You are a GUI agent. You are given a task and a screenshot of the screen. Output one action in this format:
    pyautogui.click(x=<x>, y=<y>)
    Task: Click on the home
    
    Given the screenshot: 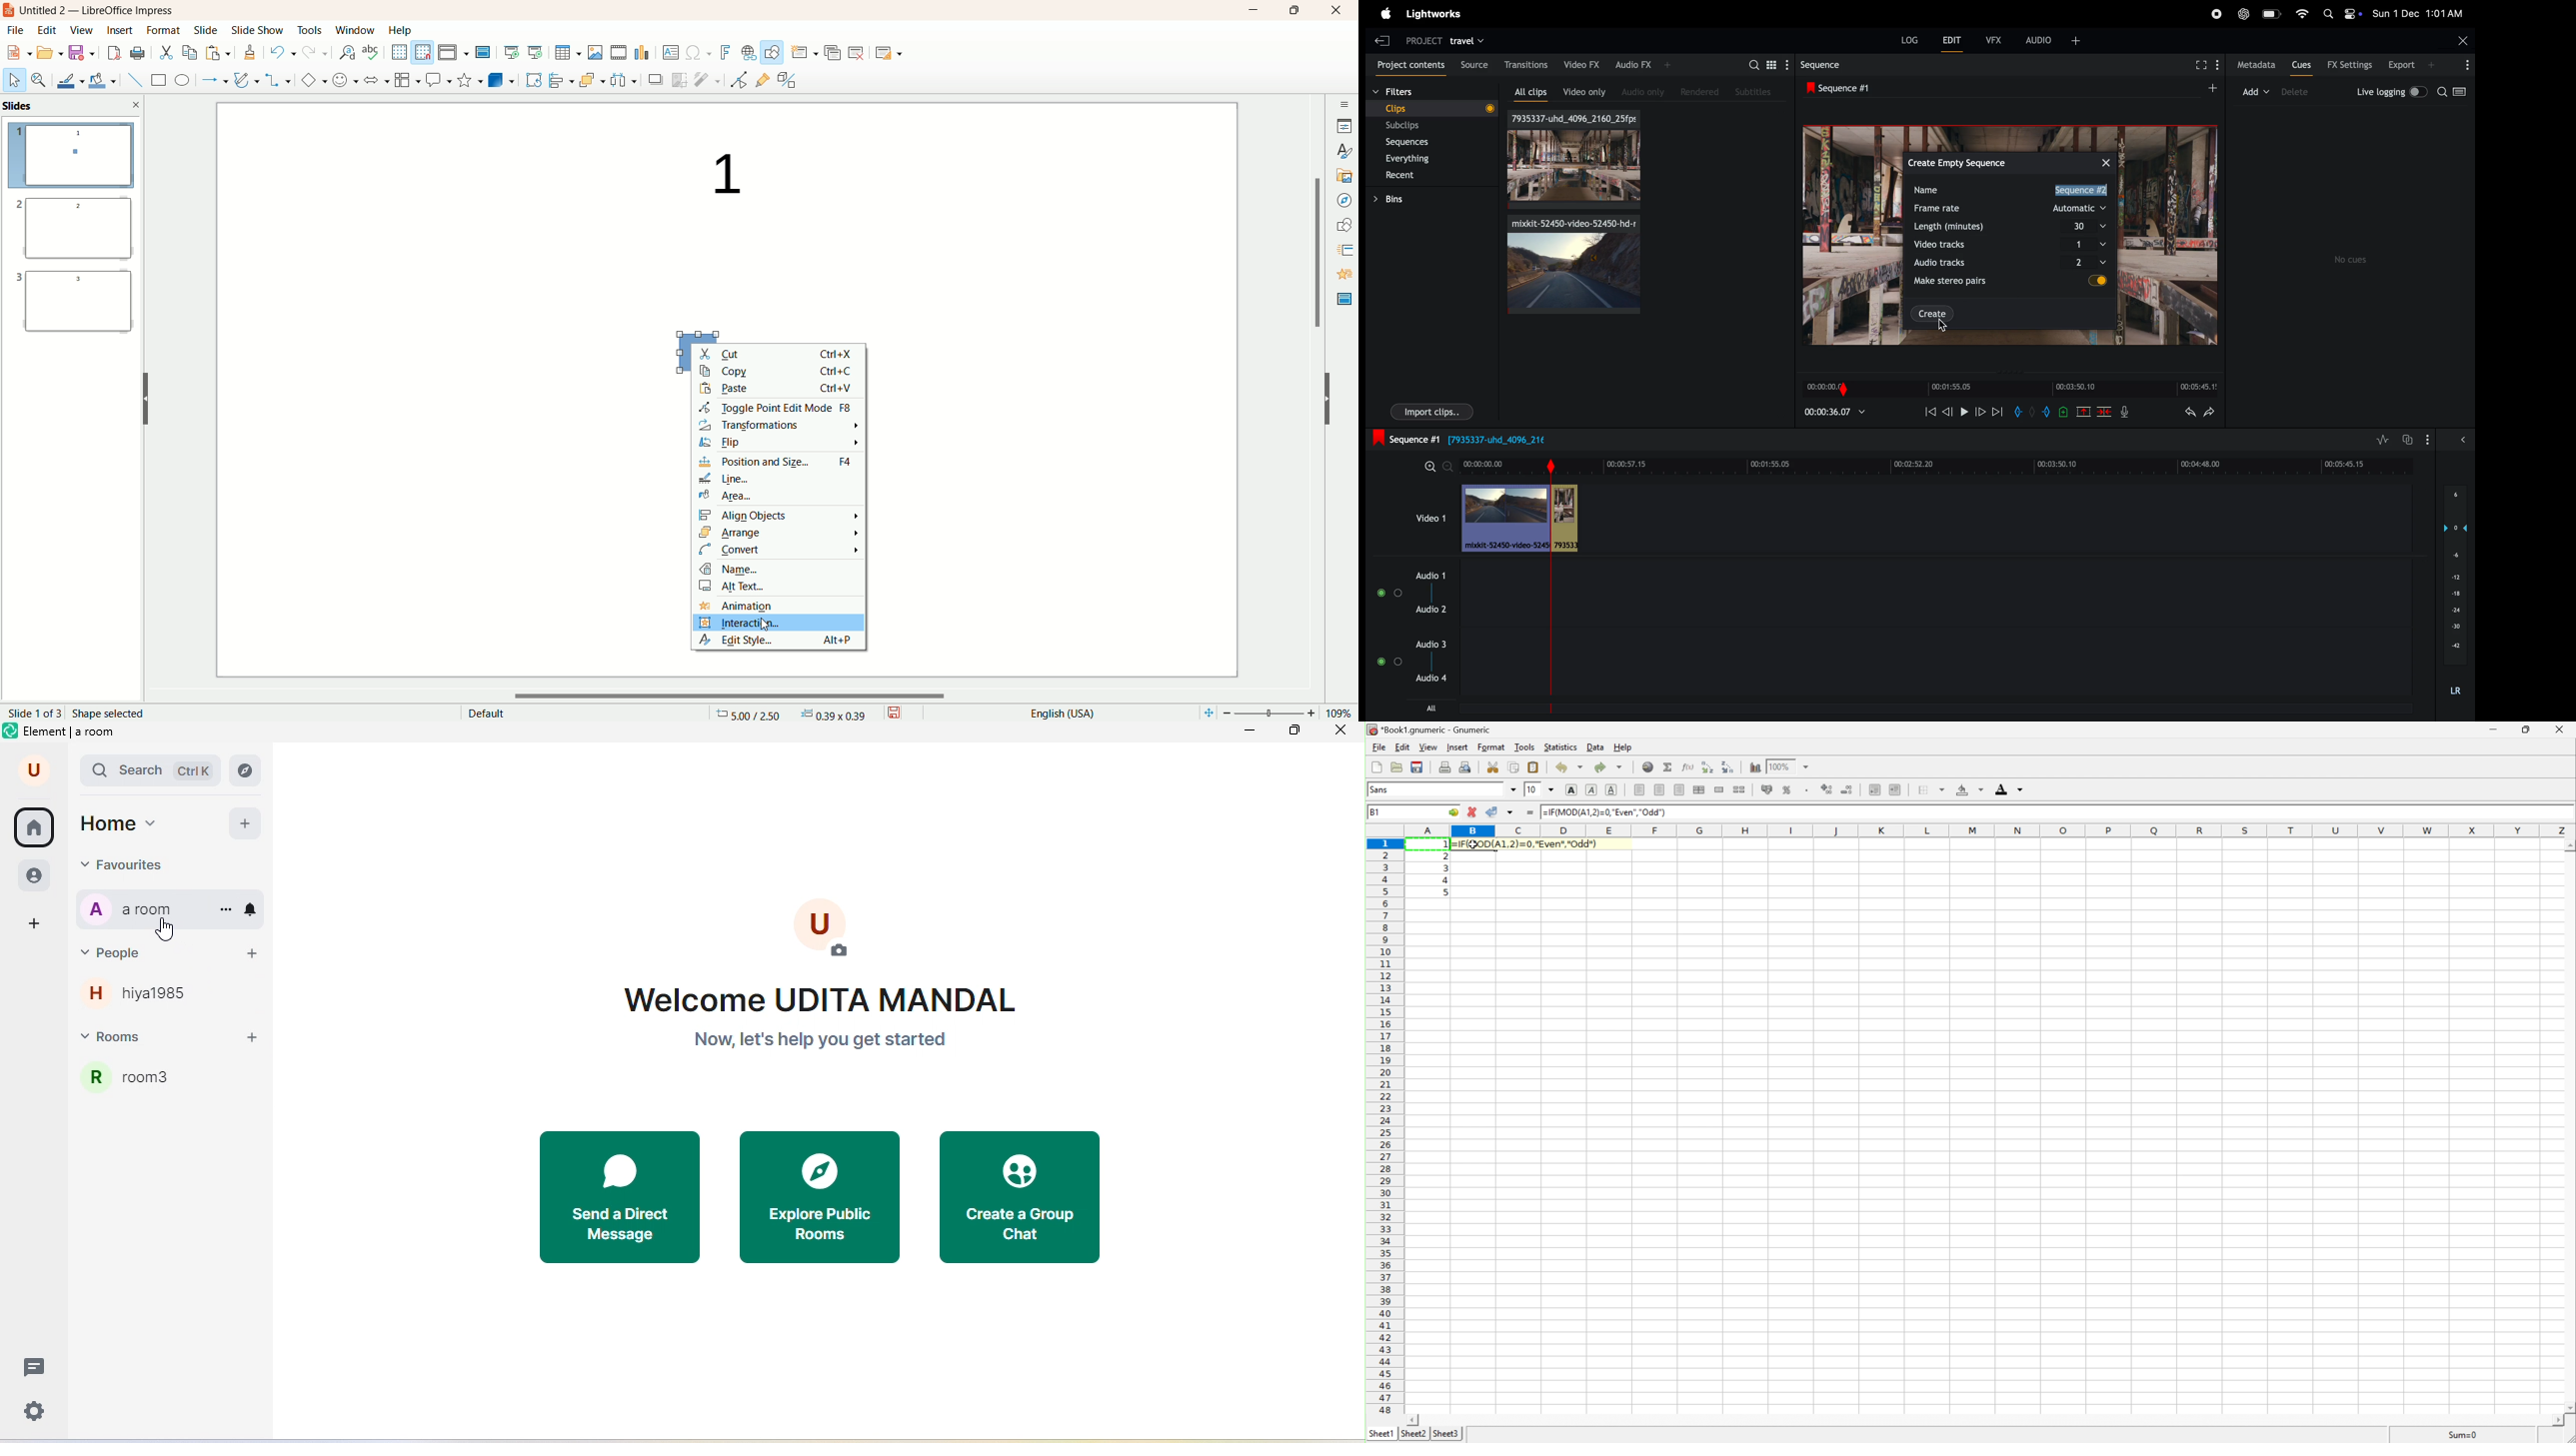 What is the action you would take?
    pyautogui.click(x=135, y=823)
    